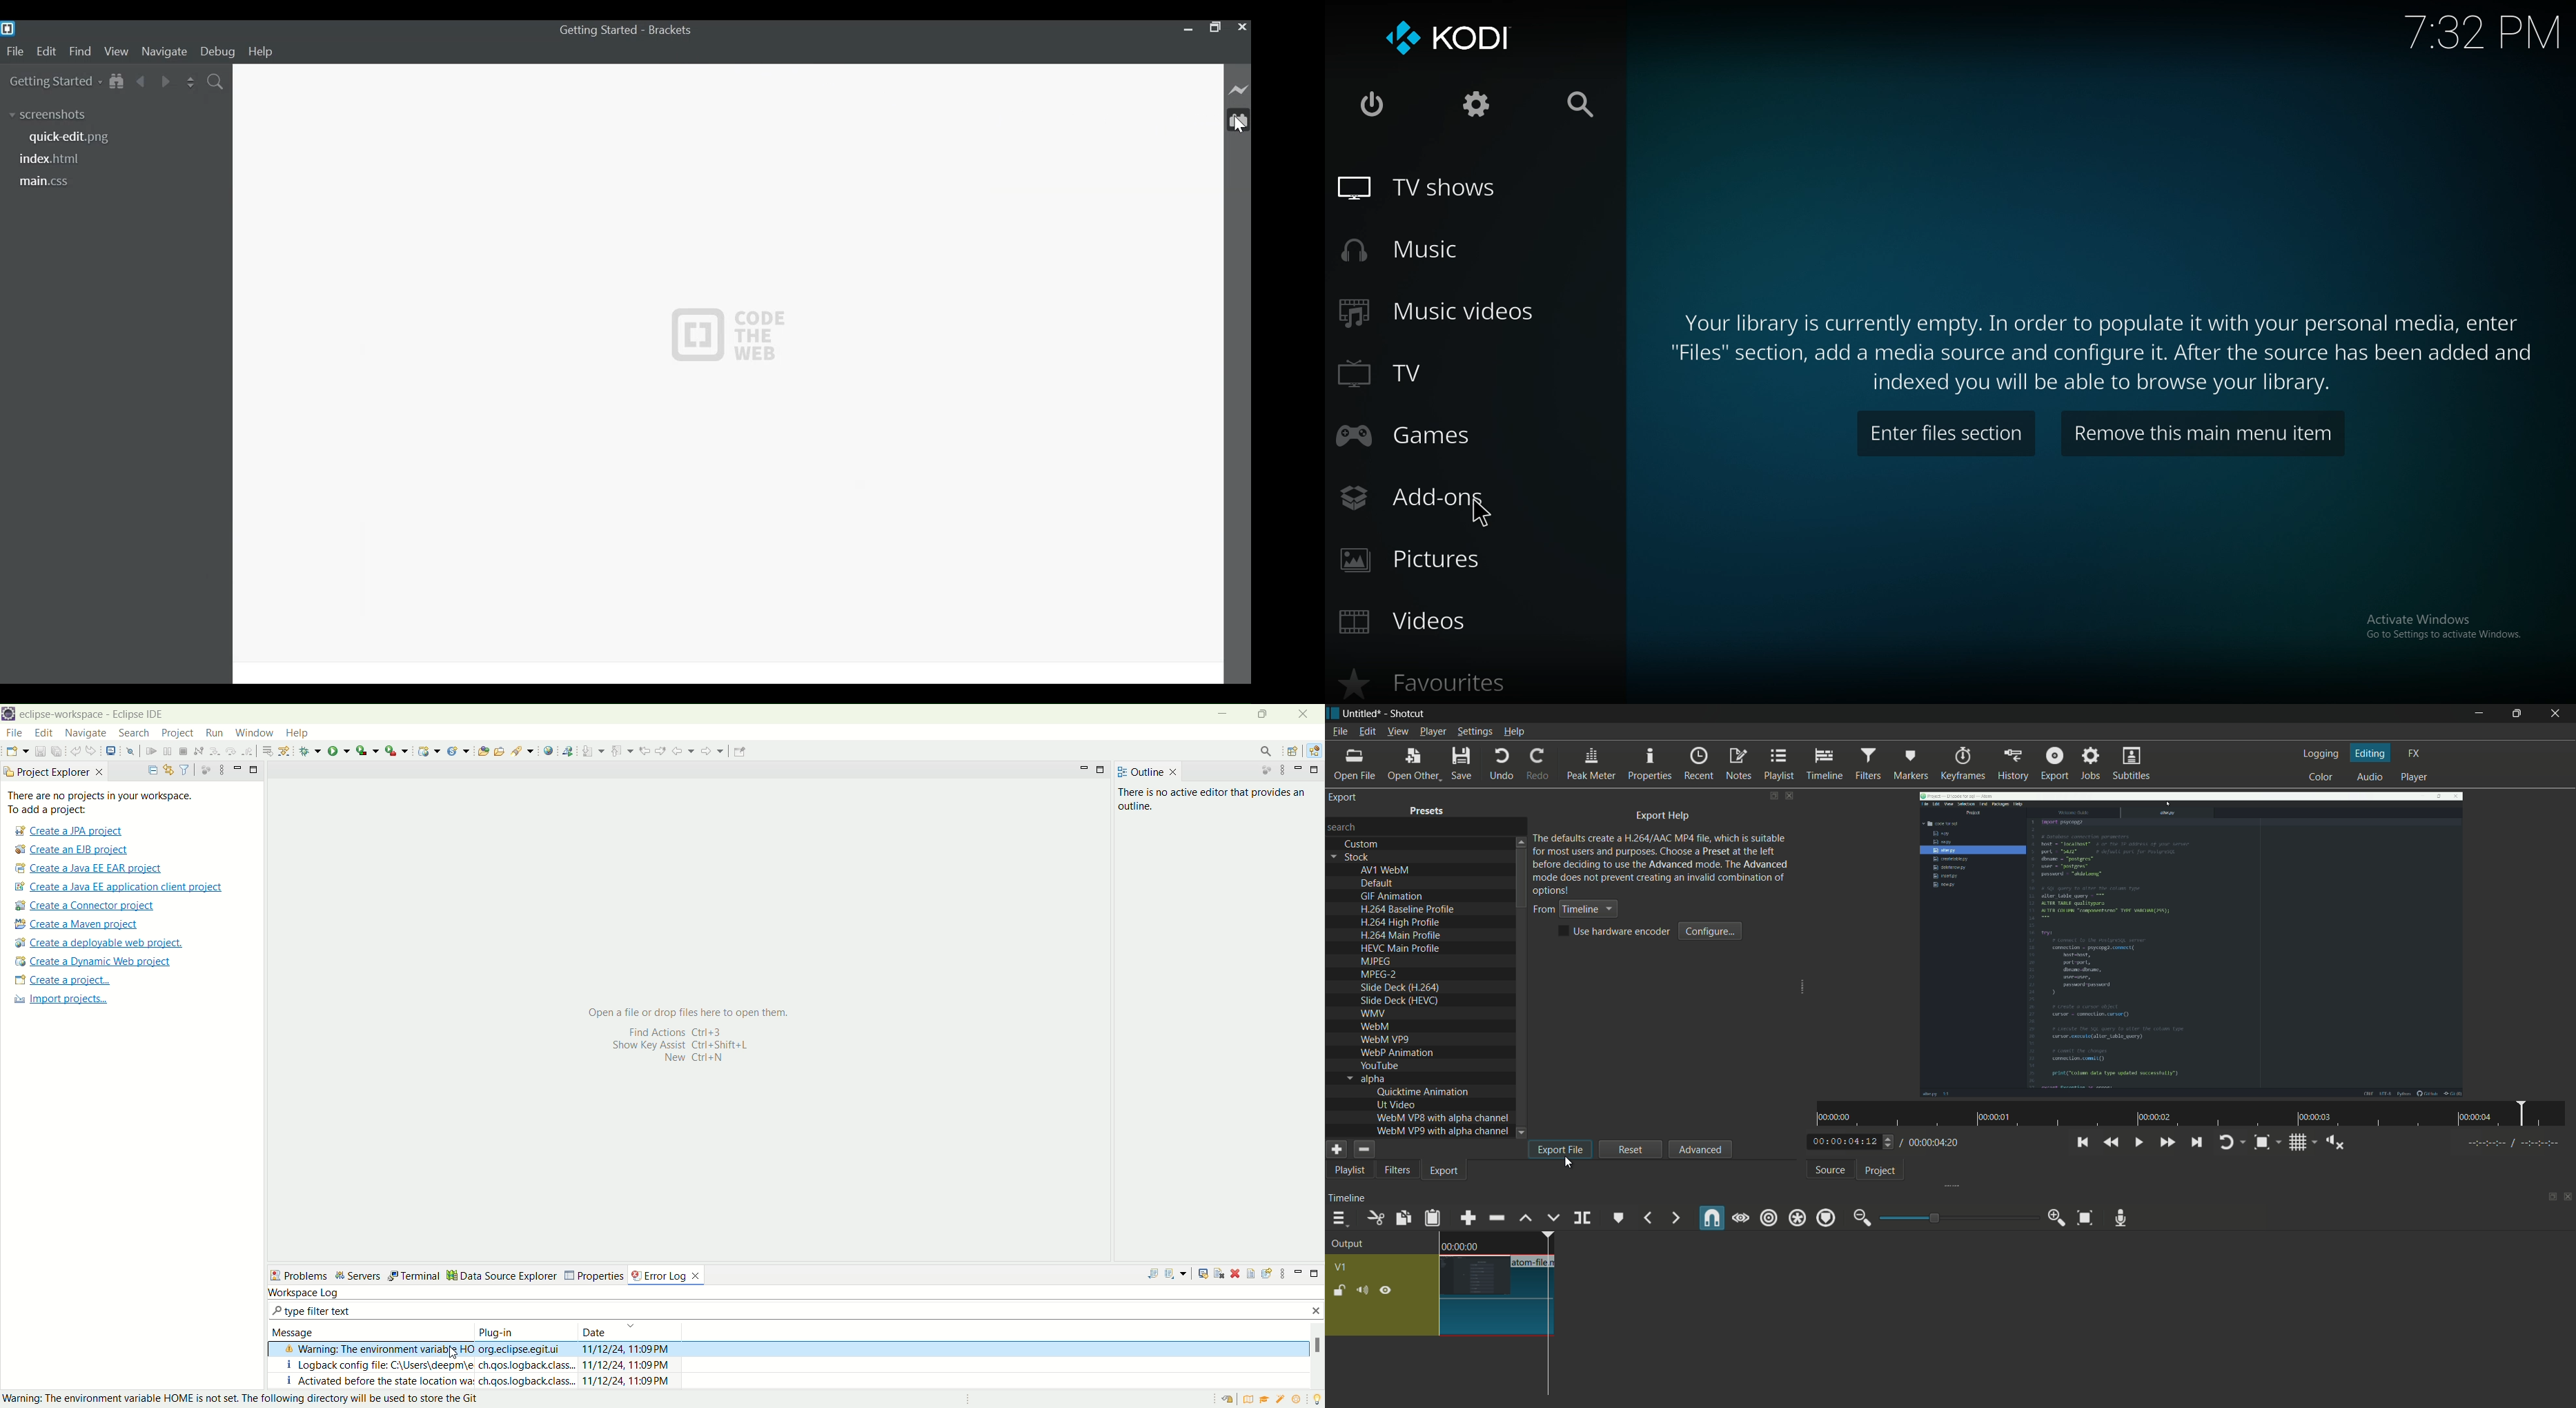  I want to click on webm vp9 with alpha channel, so click(1443, 1131).